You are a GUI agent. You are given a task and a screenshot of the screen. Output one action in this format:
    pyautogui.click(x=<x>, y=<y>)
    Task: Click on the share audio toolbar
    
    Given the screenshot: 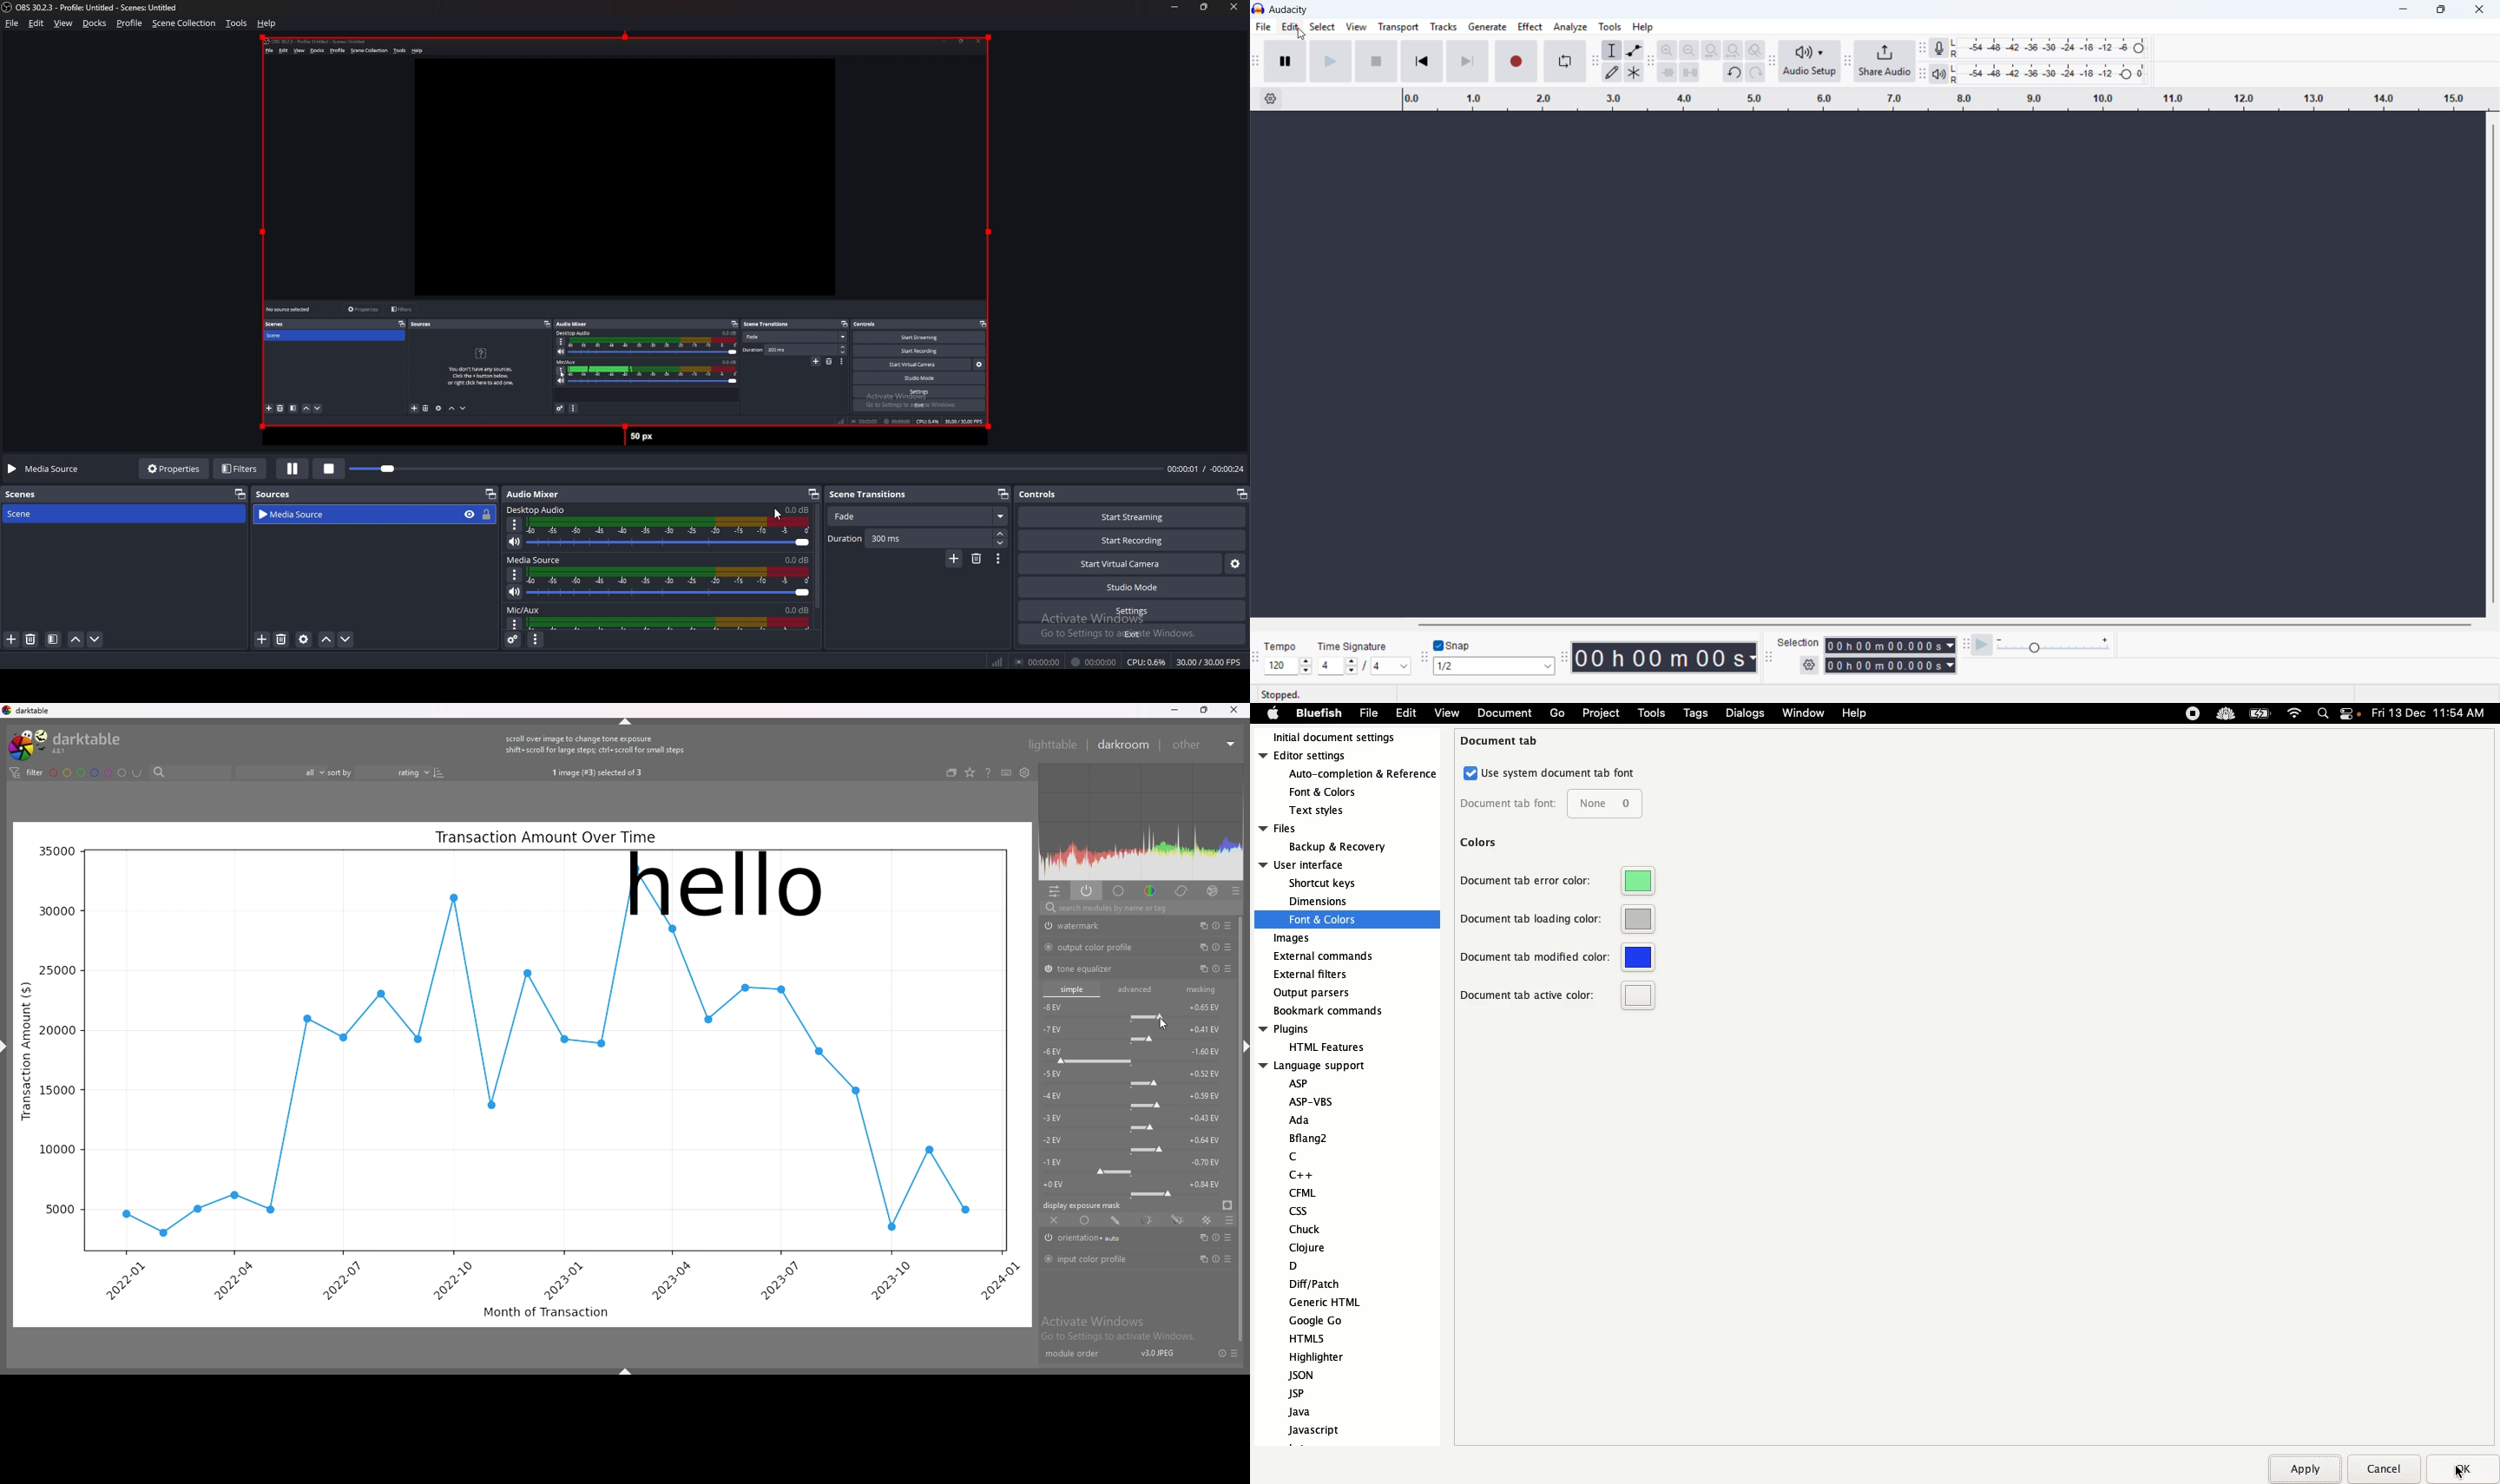 What is the action you would take?
    pyautogui.click(x=1847, y=61)
    